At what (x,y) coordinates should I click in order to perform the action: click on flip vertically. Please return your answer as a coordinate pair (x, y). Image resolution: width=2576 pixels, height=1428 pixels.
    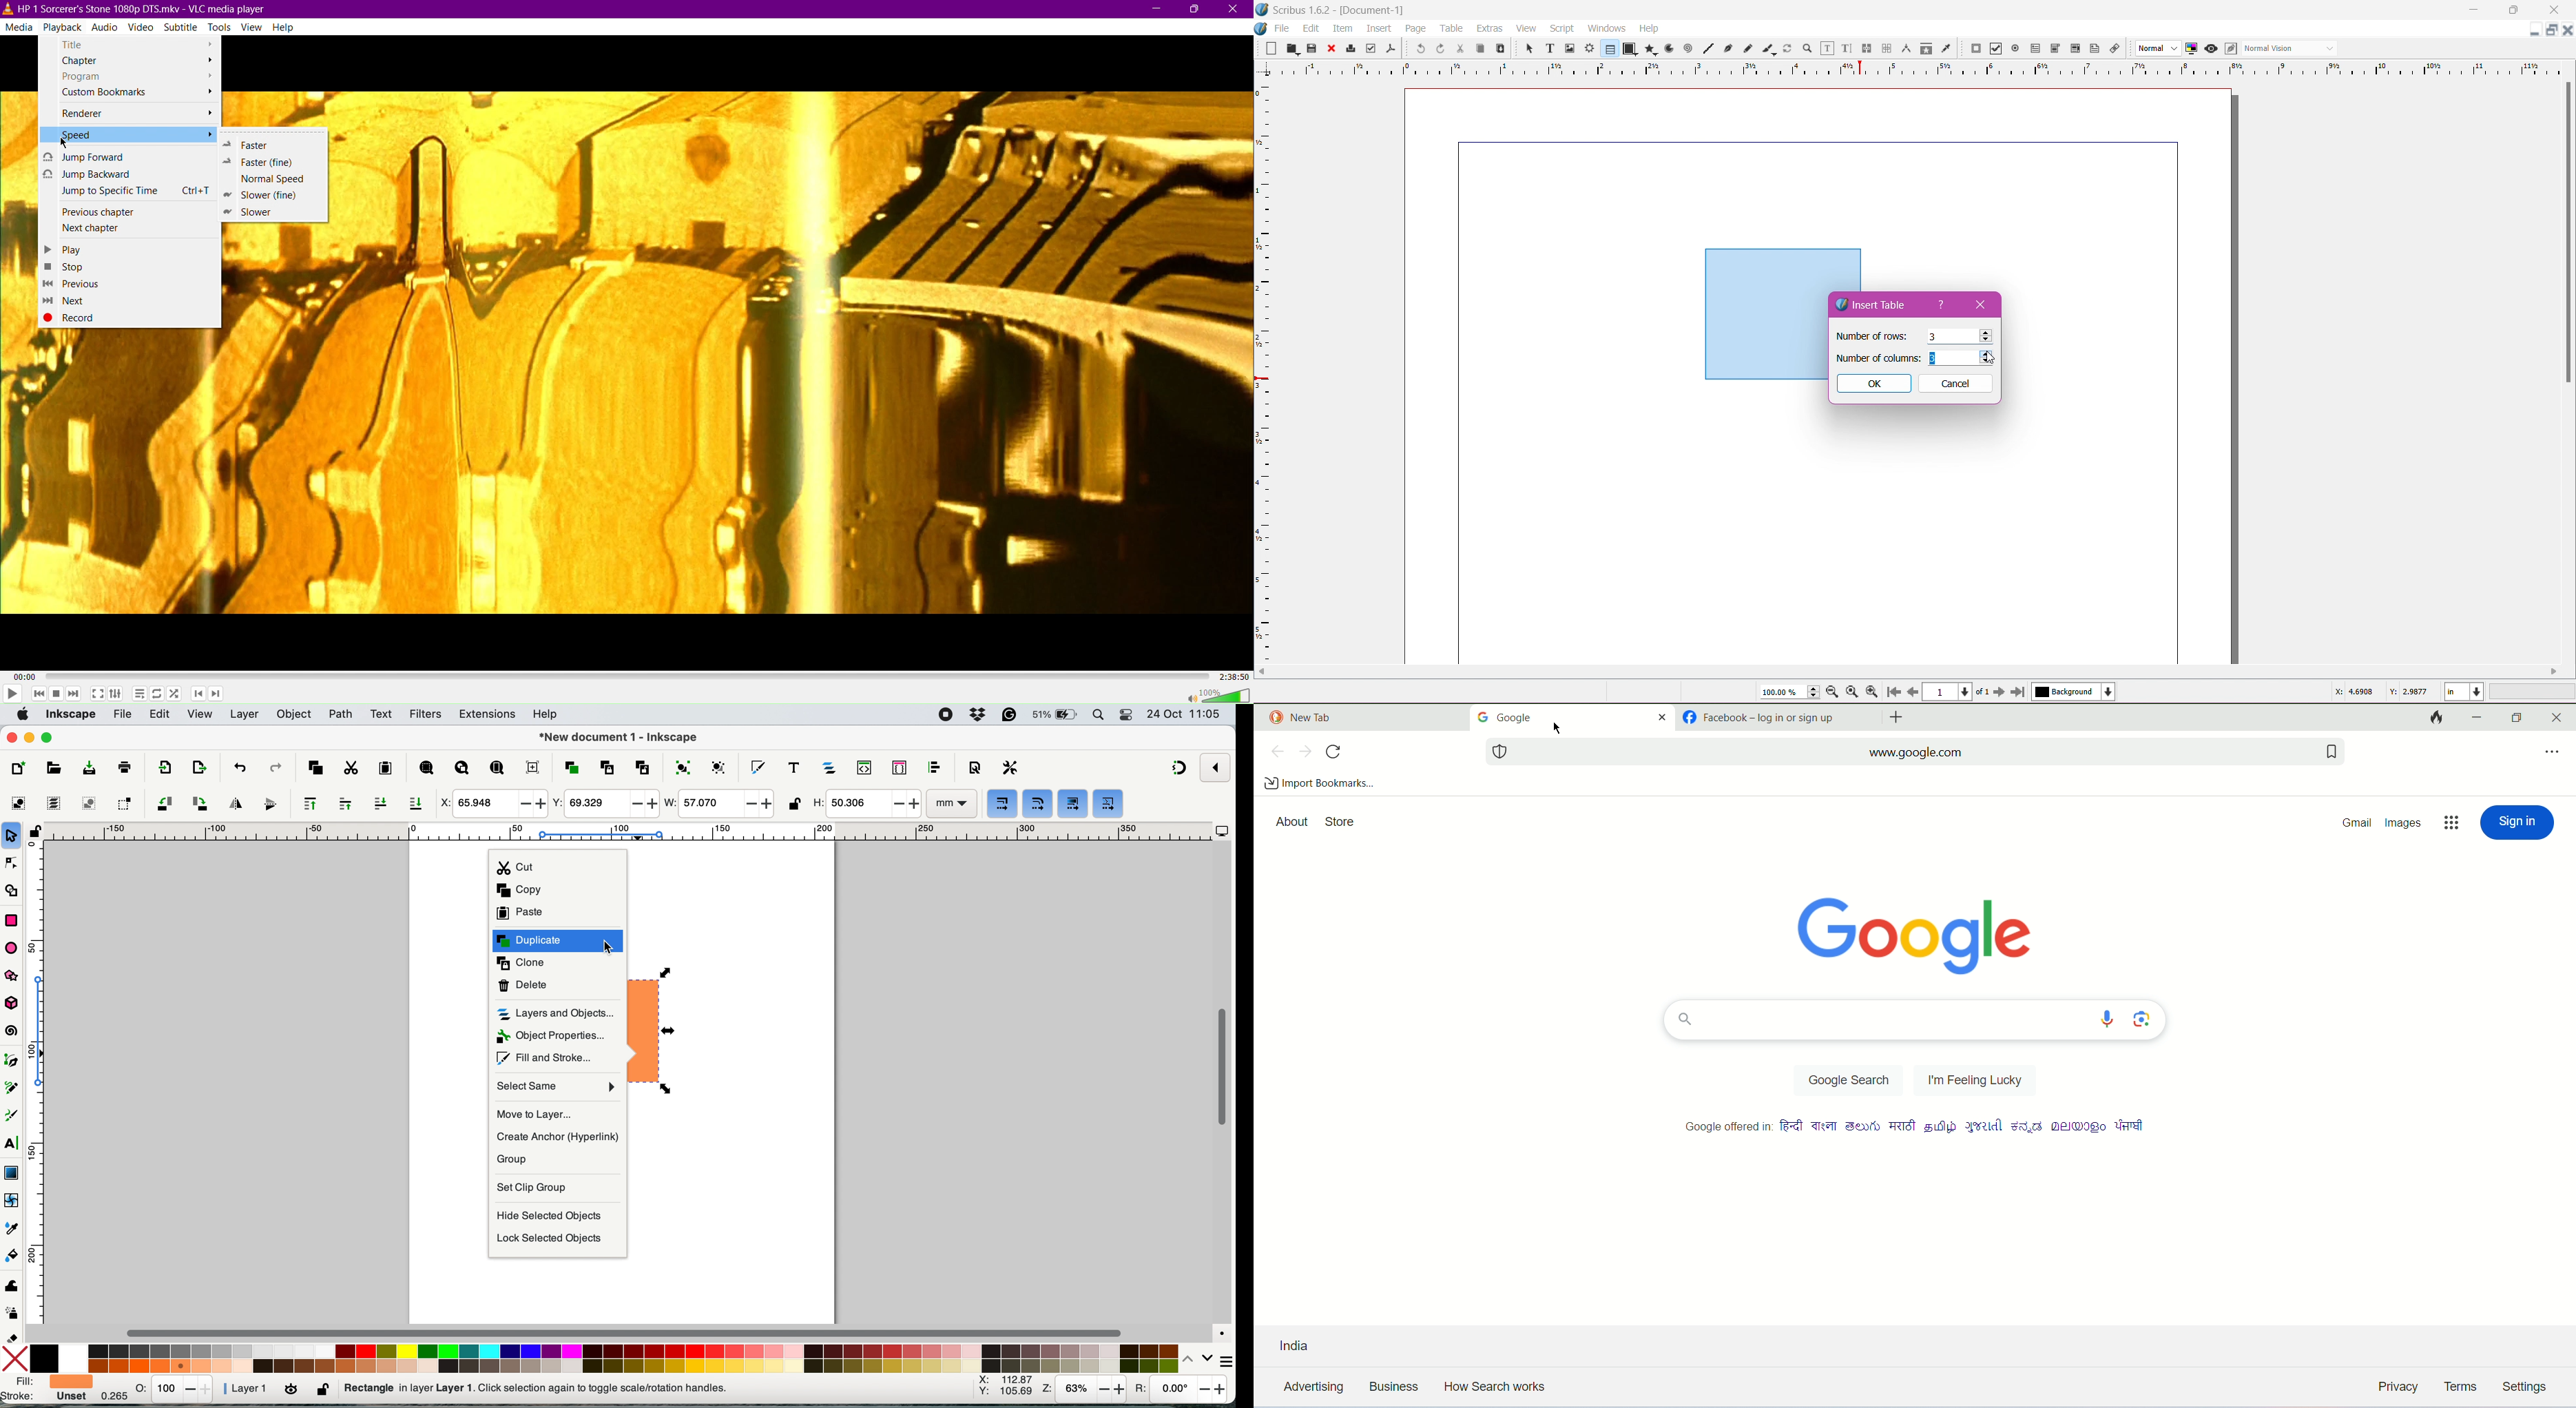
    Looking at the image, I should click on (267, 804).